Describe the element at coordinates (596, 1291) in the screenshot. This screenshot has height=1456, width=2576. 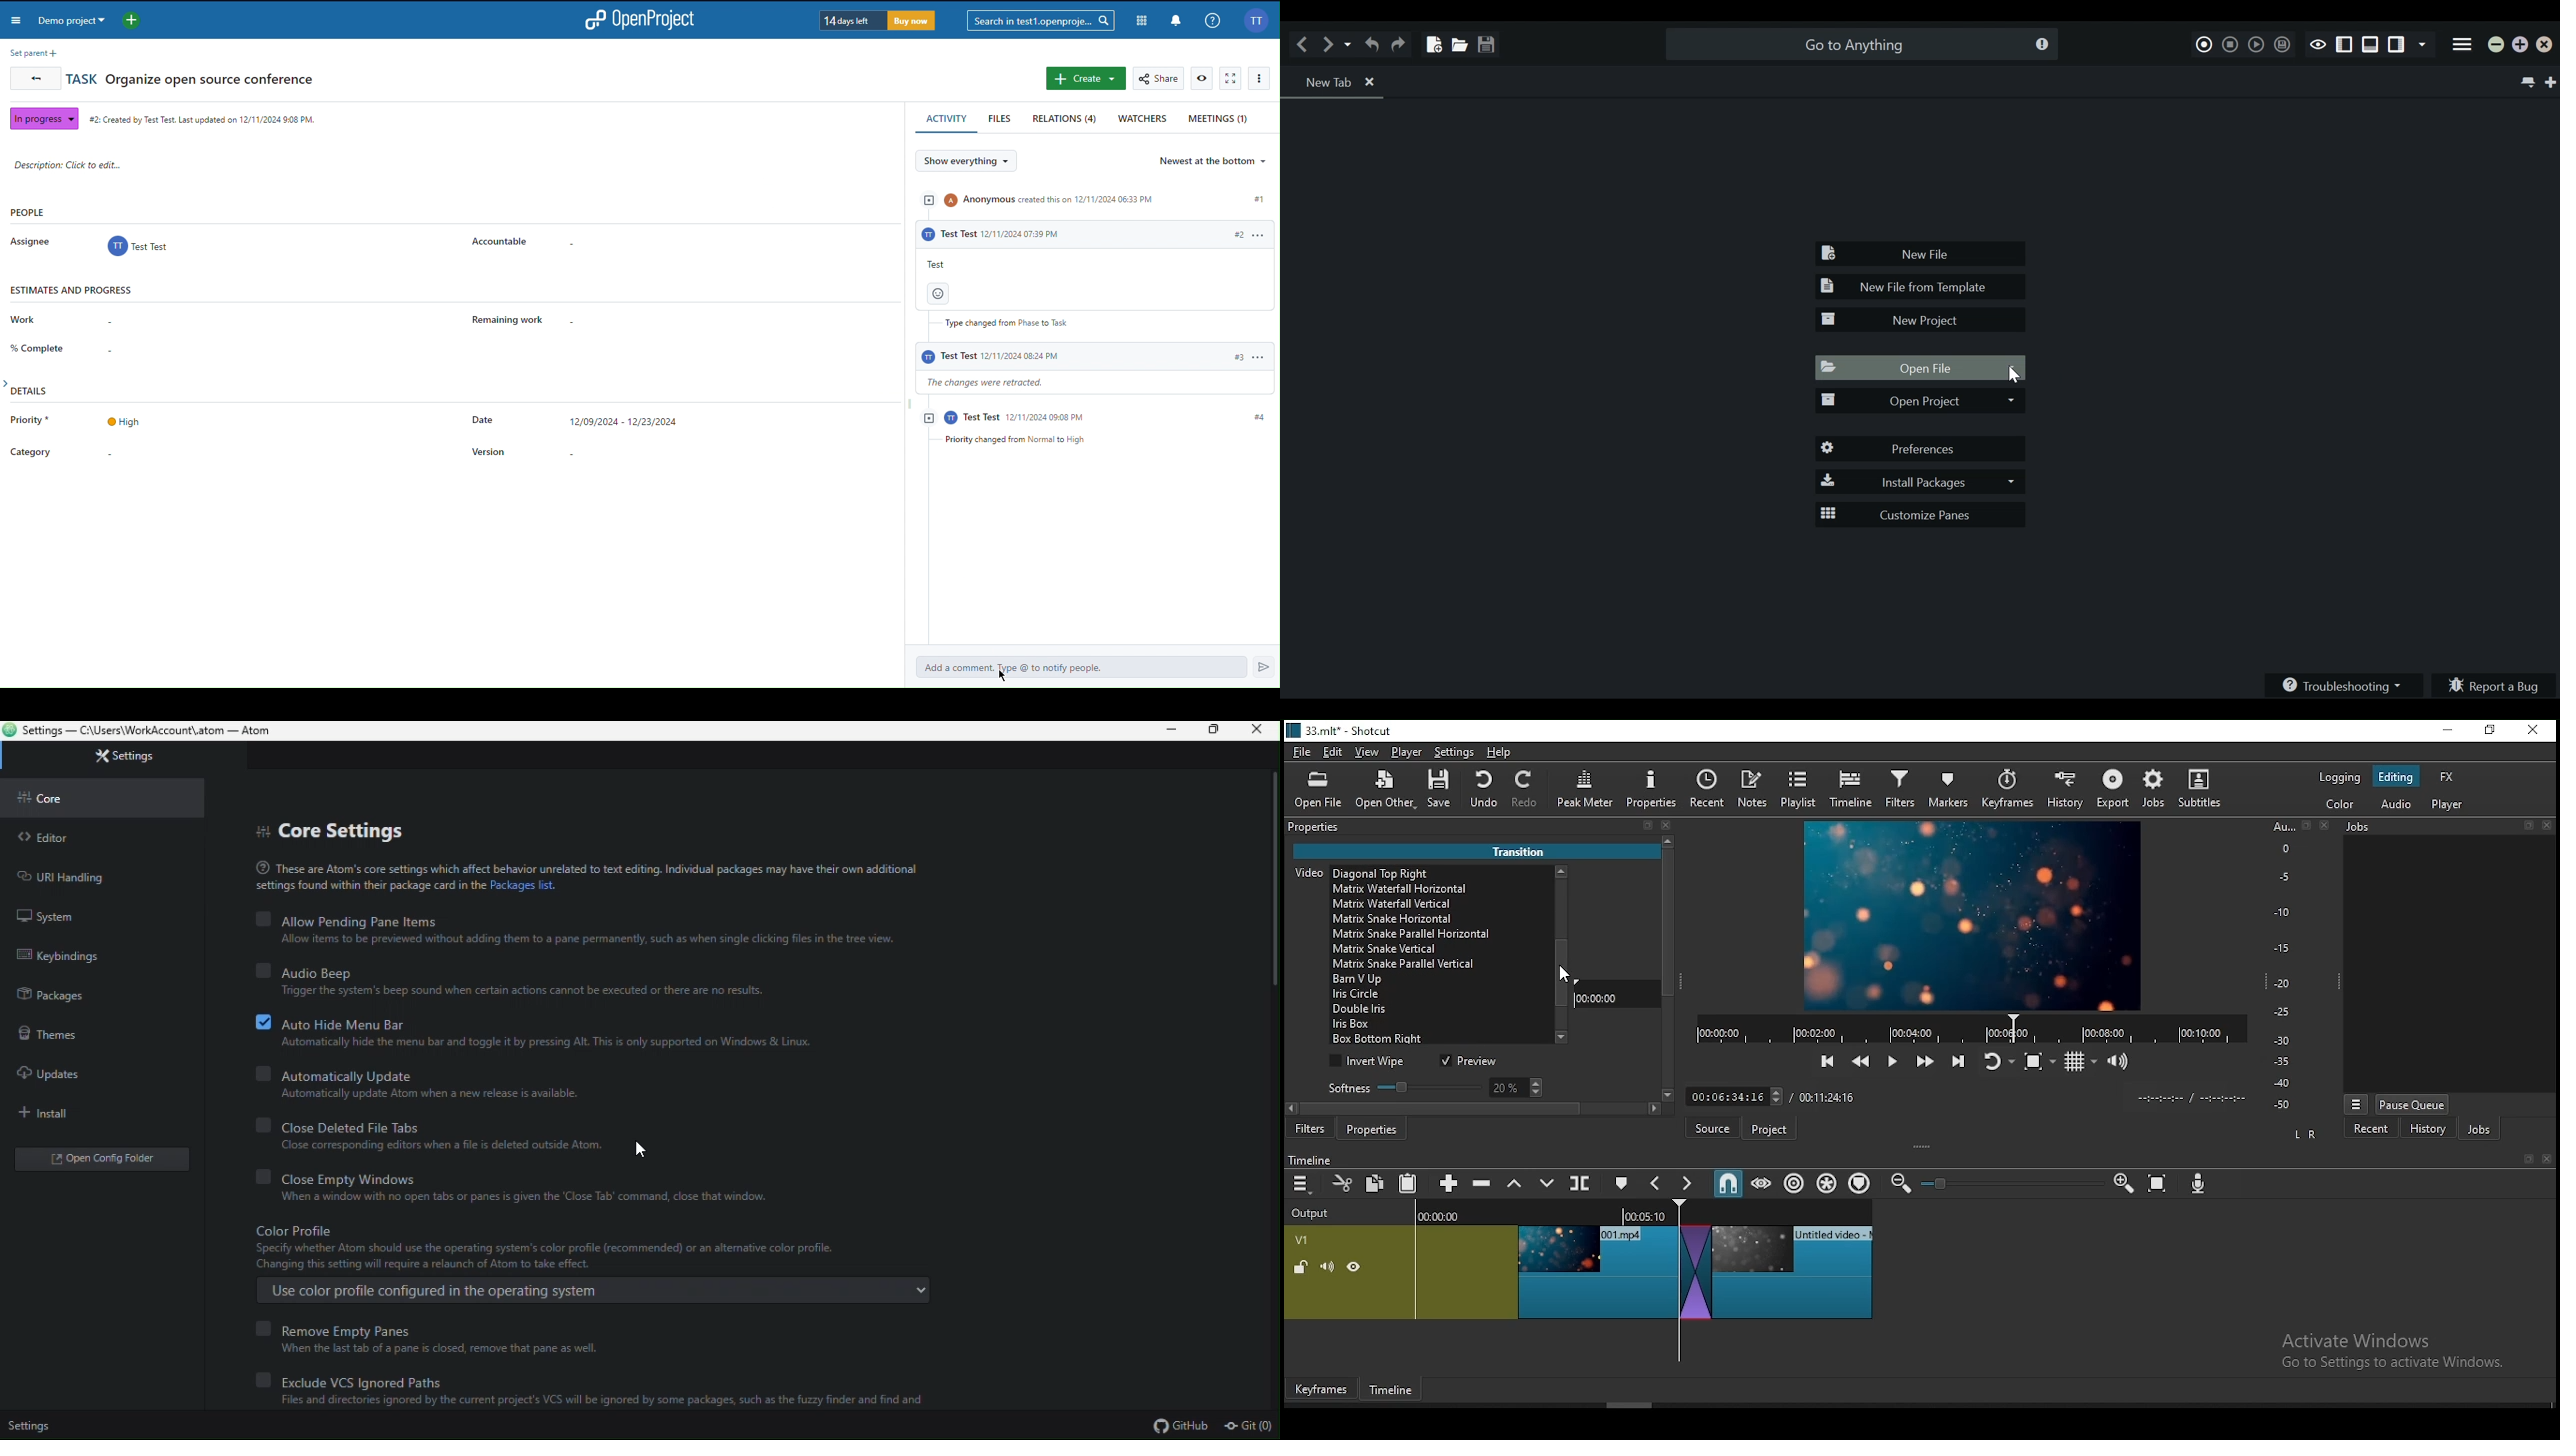
I see `Use color profile configured in the operating system ` at that location.